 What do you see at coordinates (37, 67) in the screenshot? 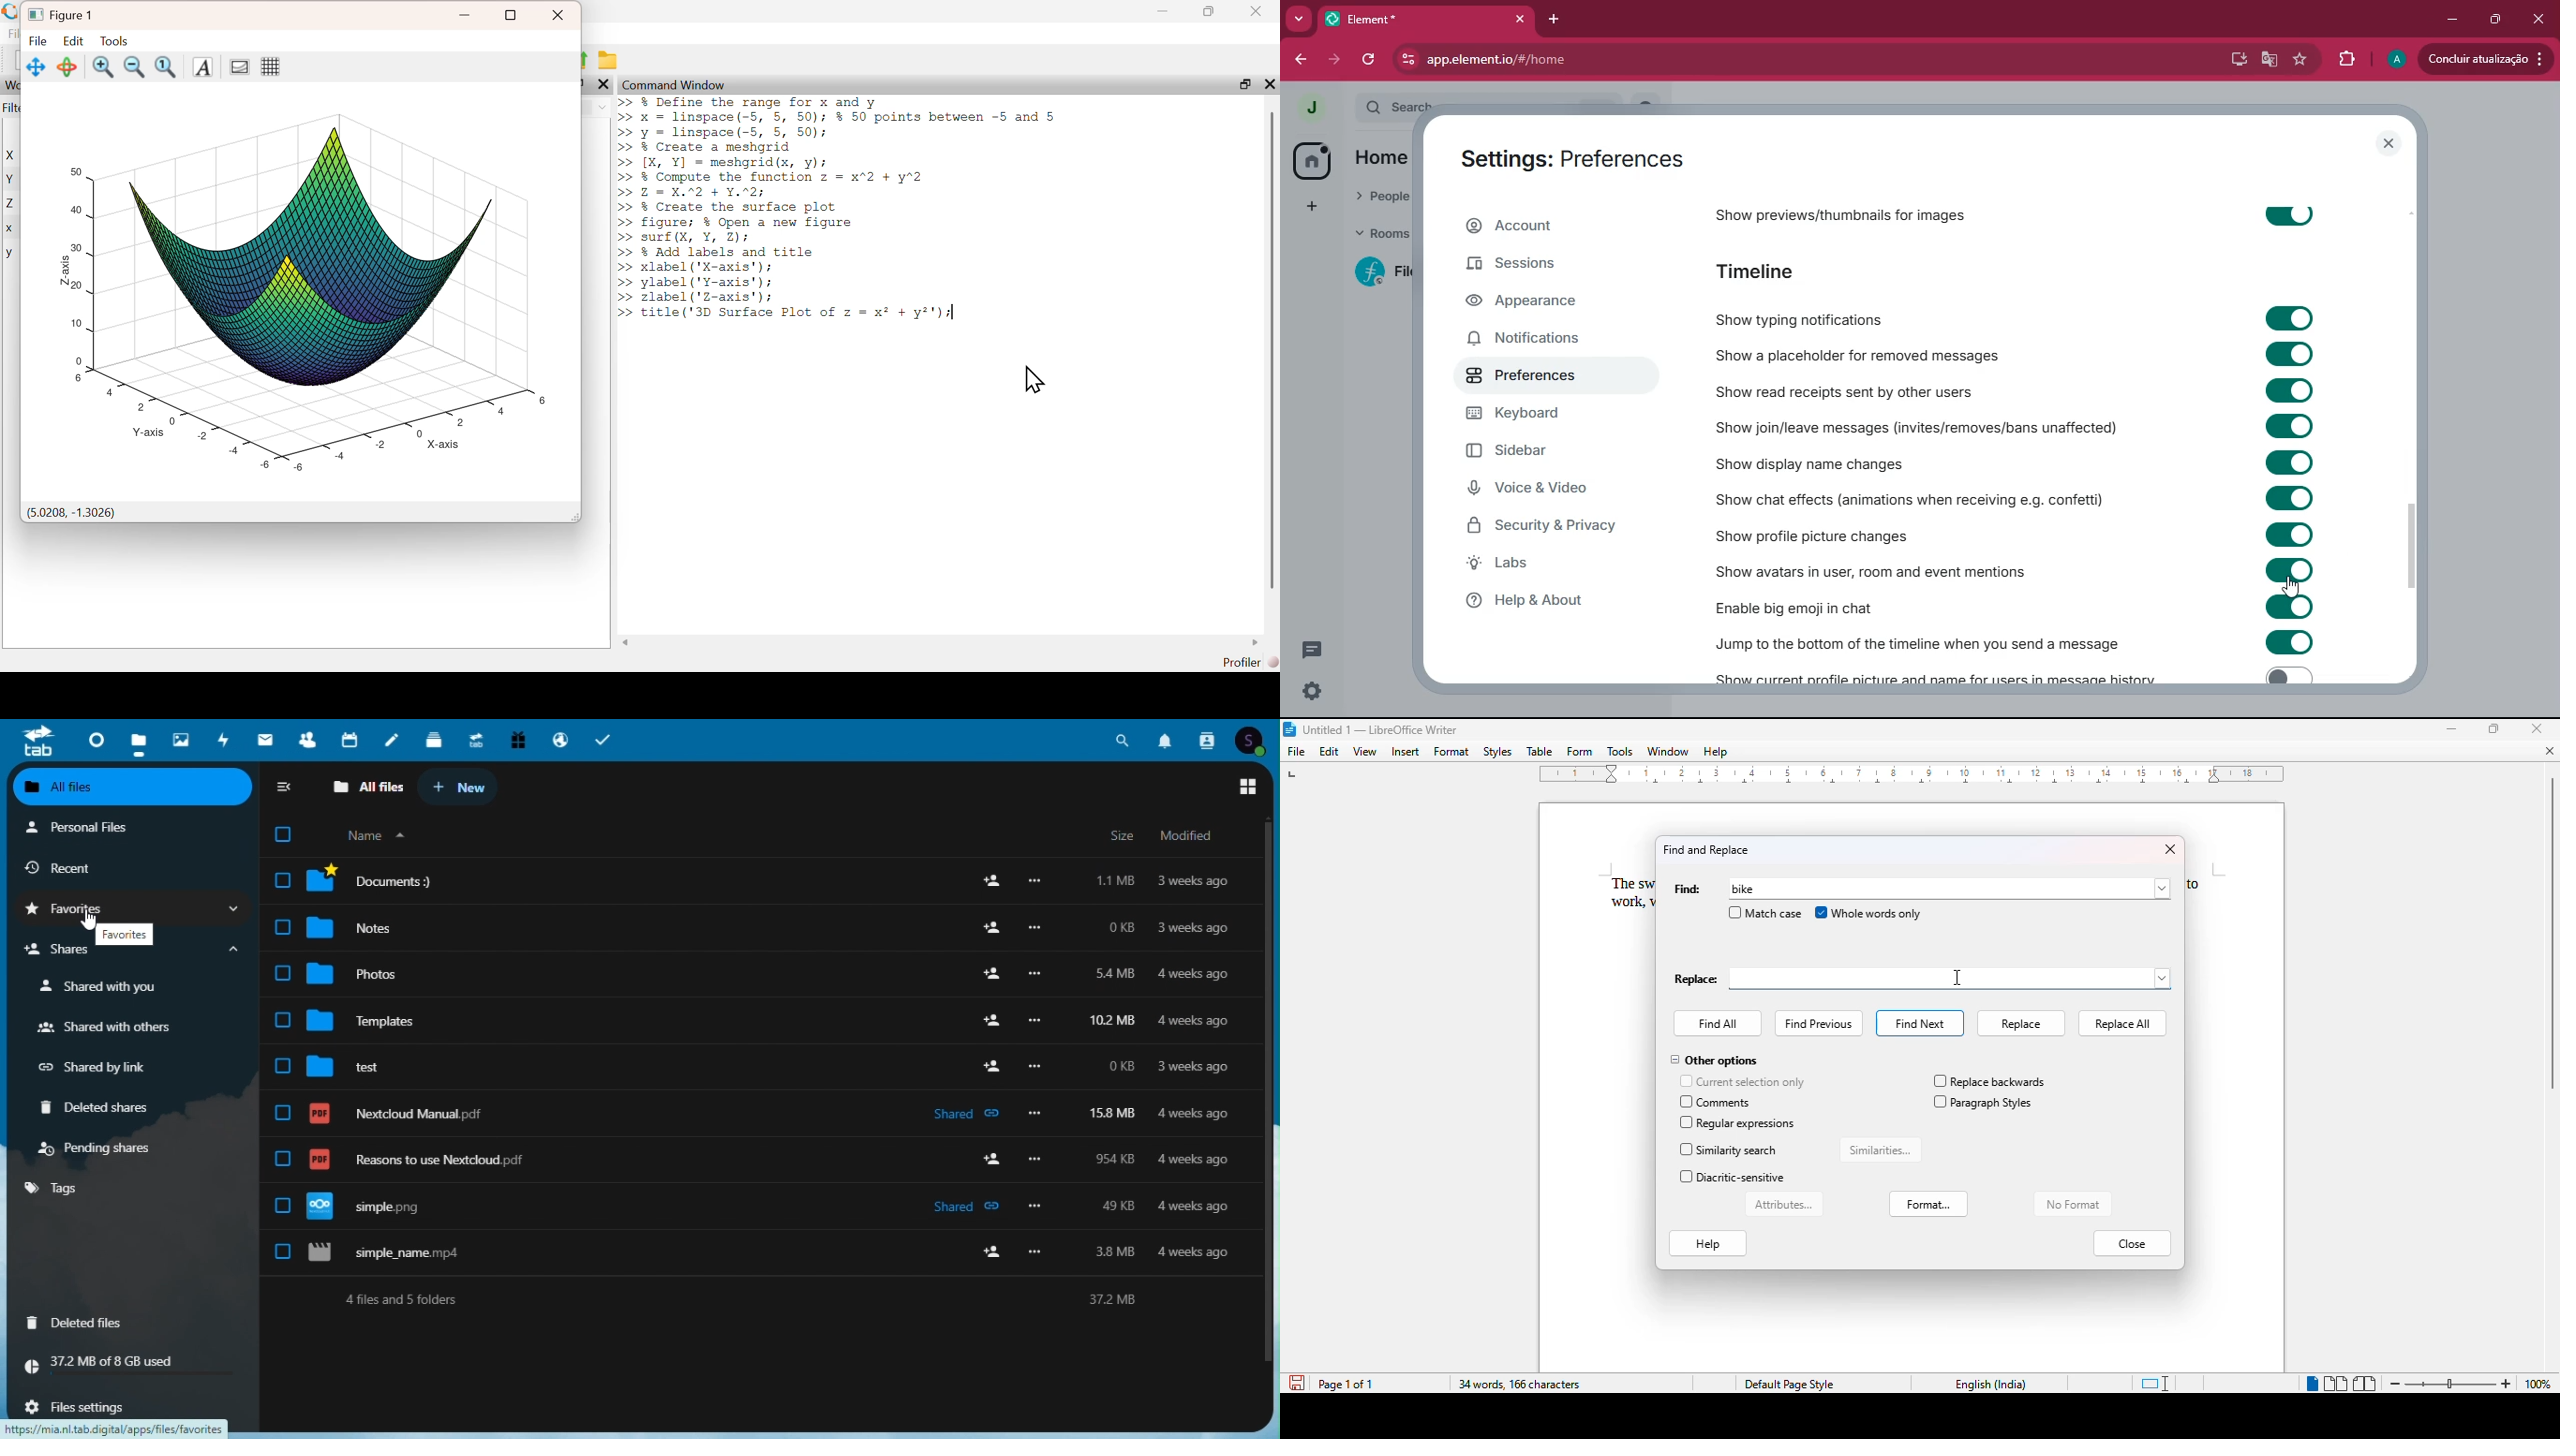
I see `Move` at bounding box center [37, 67].